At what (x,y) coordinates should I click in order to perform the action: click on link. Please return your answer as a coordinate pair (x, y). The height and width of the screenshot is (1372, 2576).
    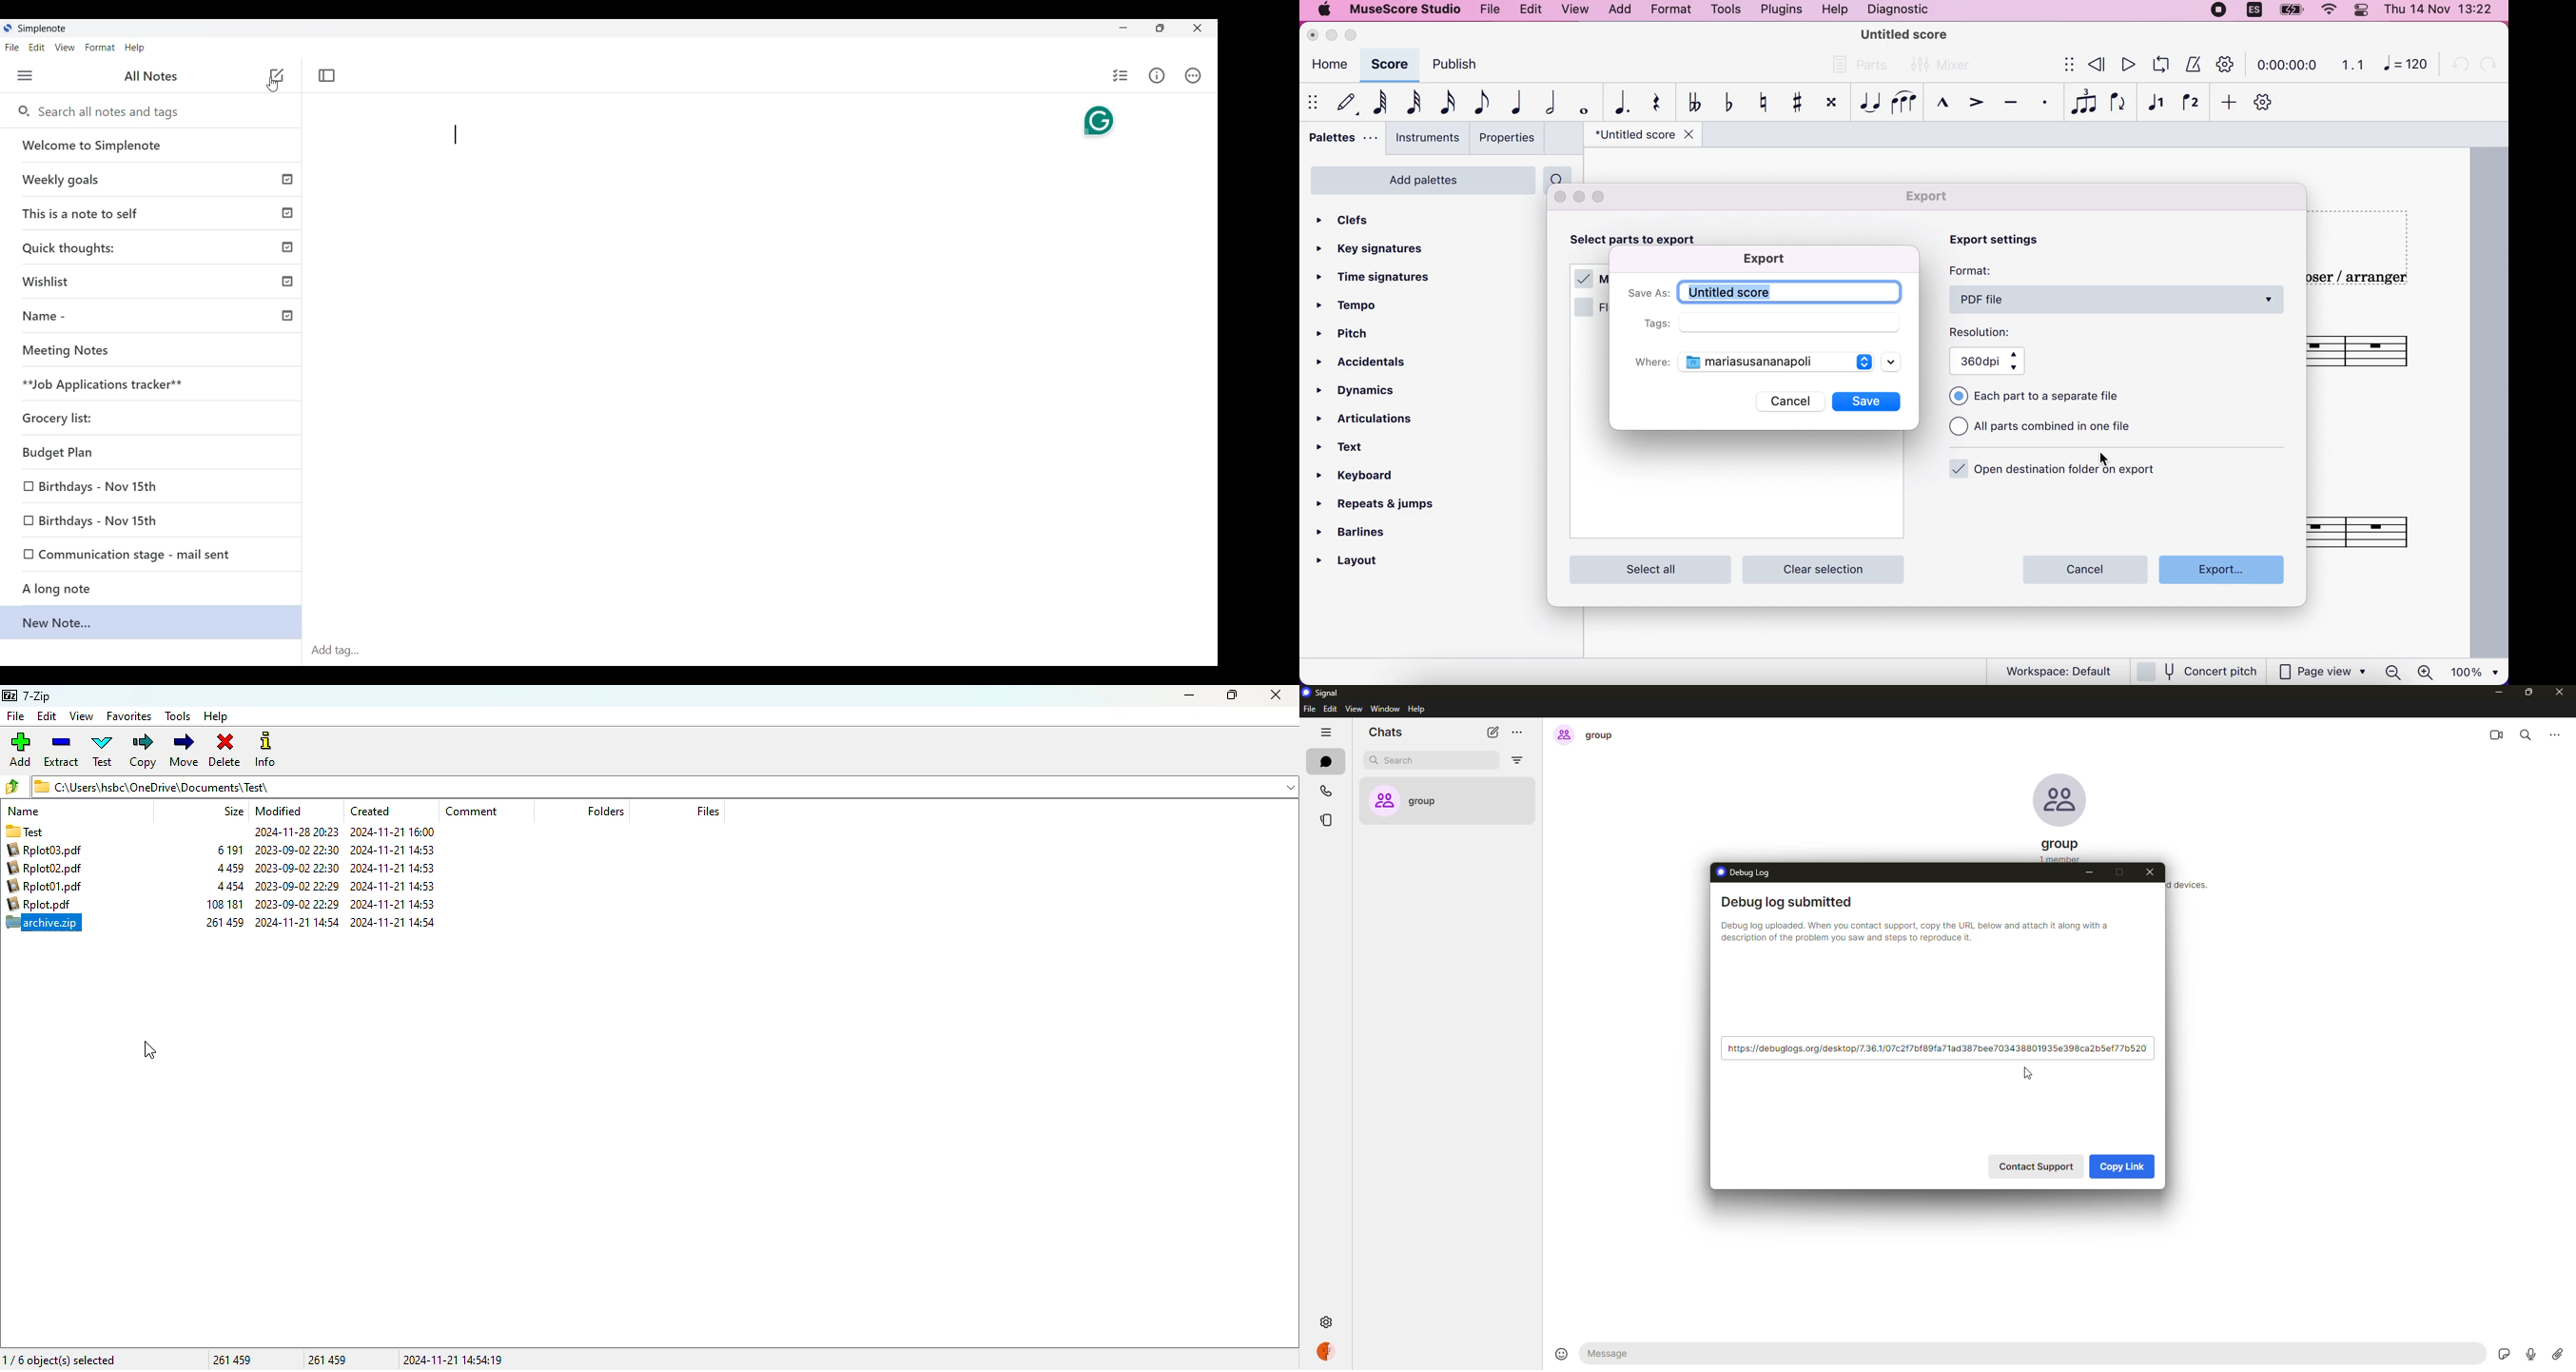
    Looking at the image, I should click on (1938, 1049).